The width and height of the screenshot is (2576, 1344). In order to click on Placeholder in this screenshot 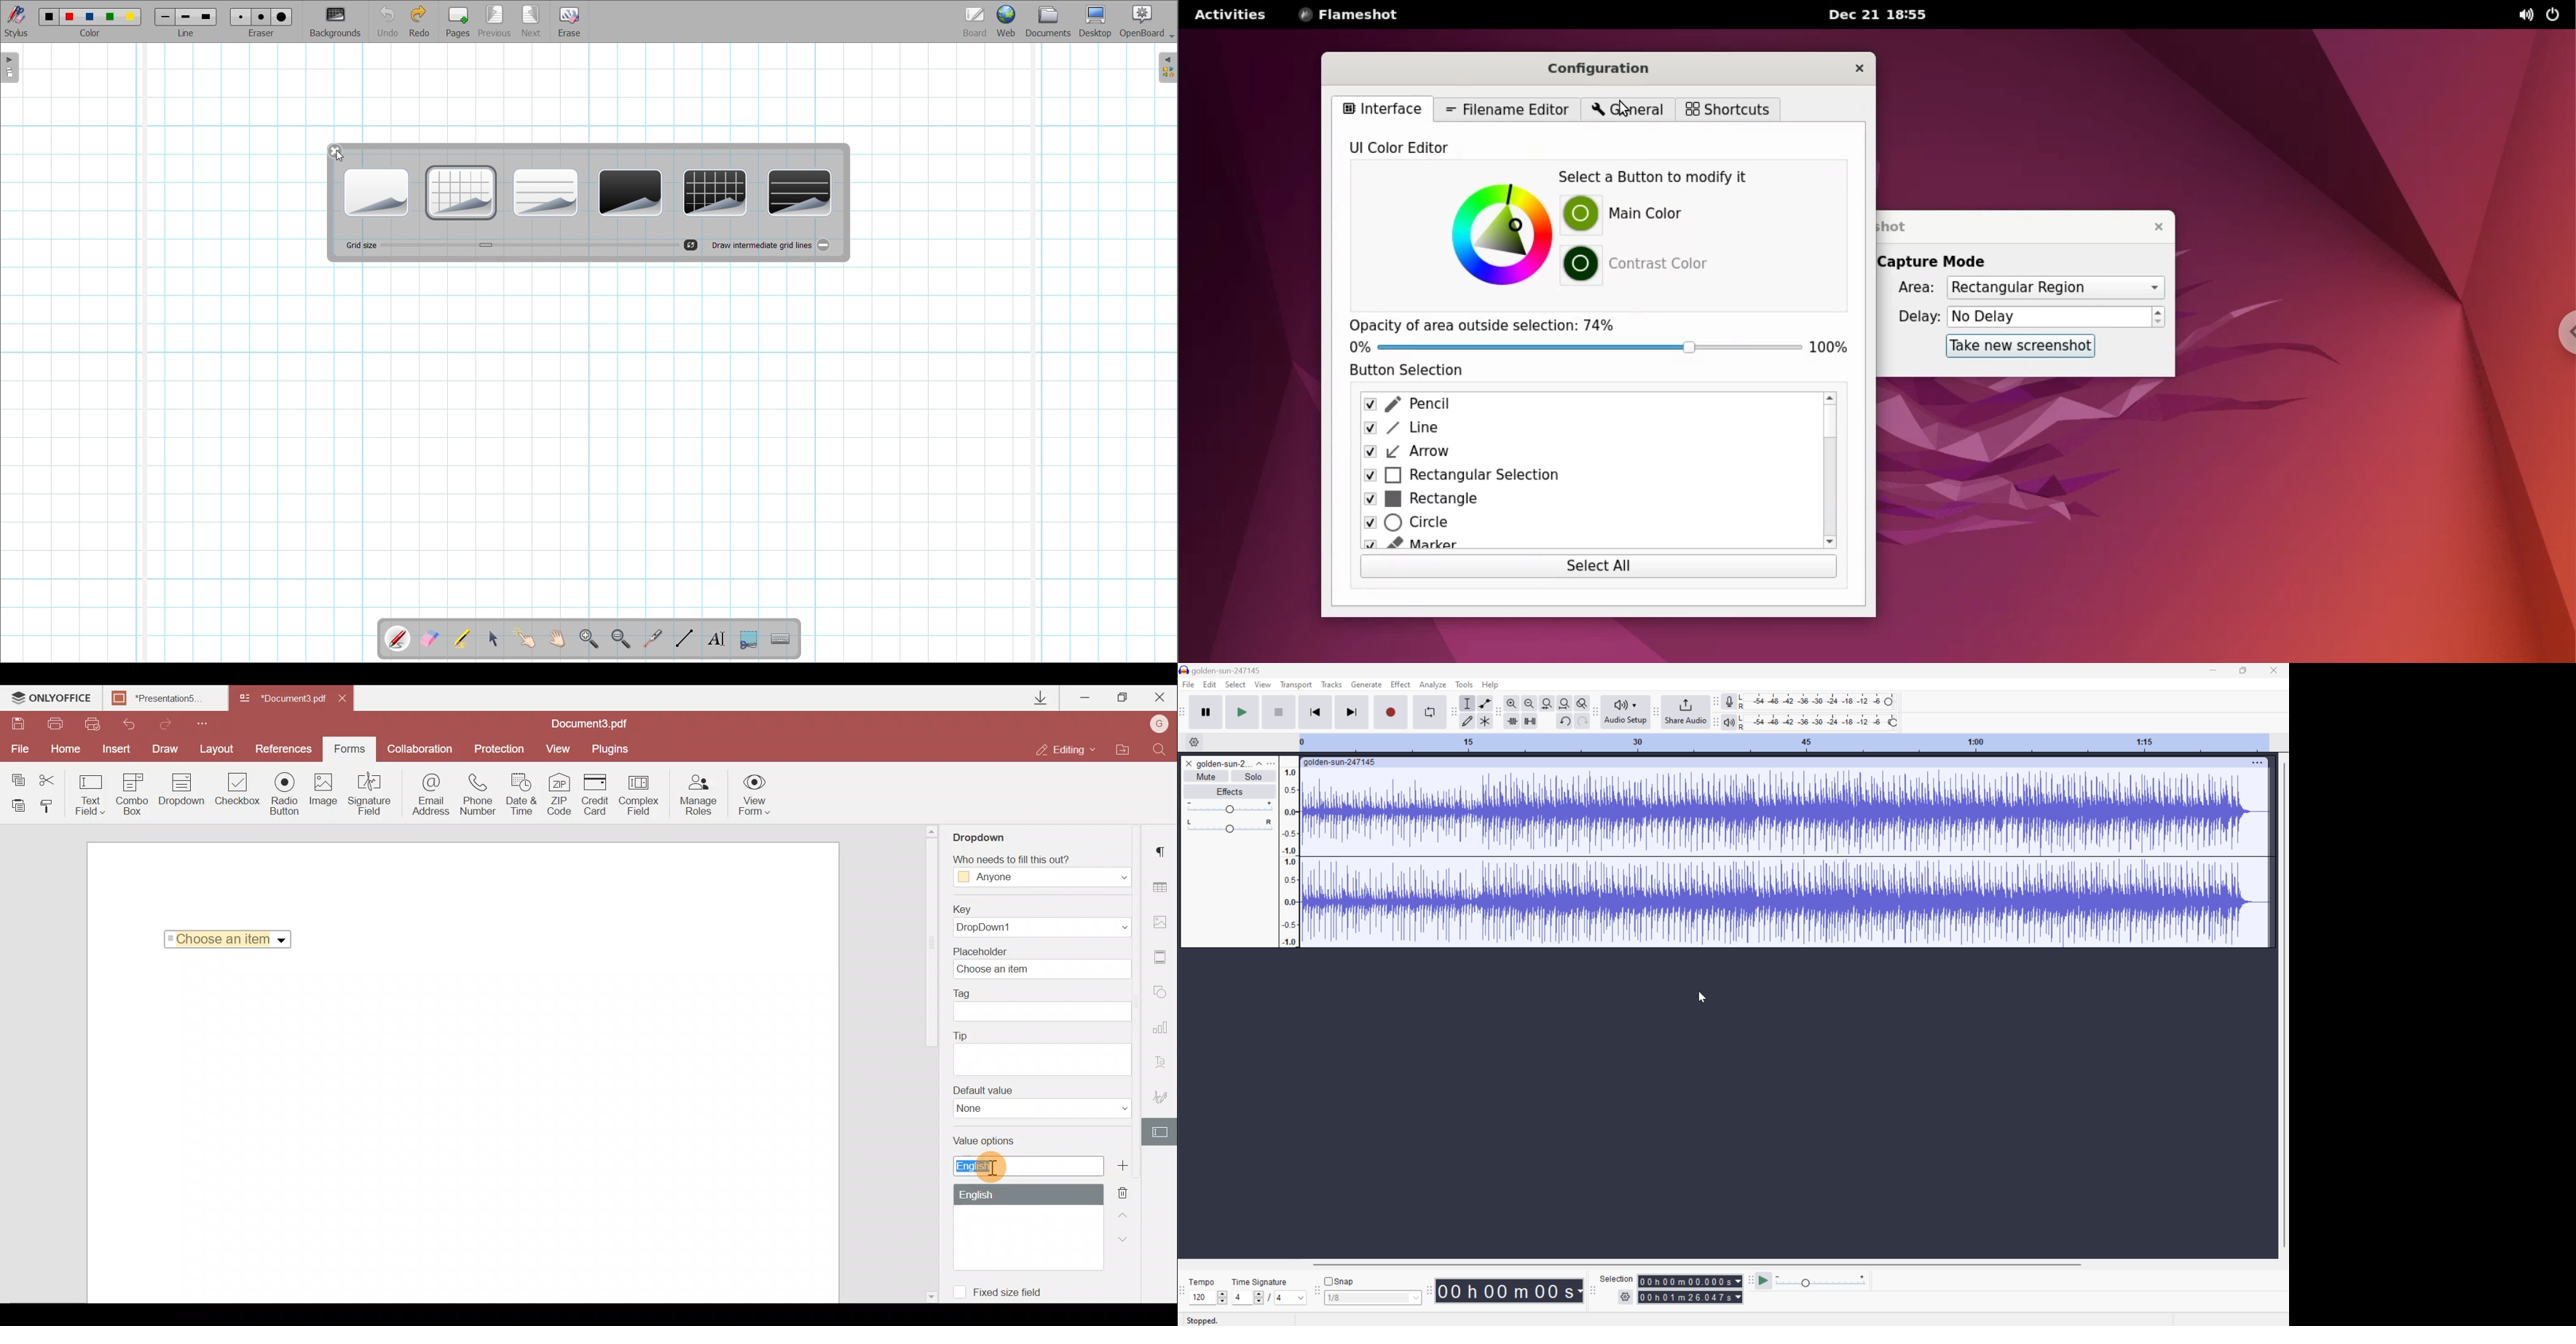, I will do `click(1046, 962)`.